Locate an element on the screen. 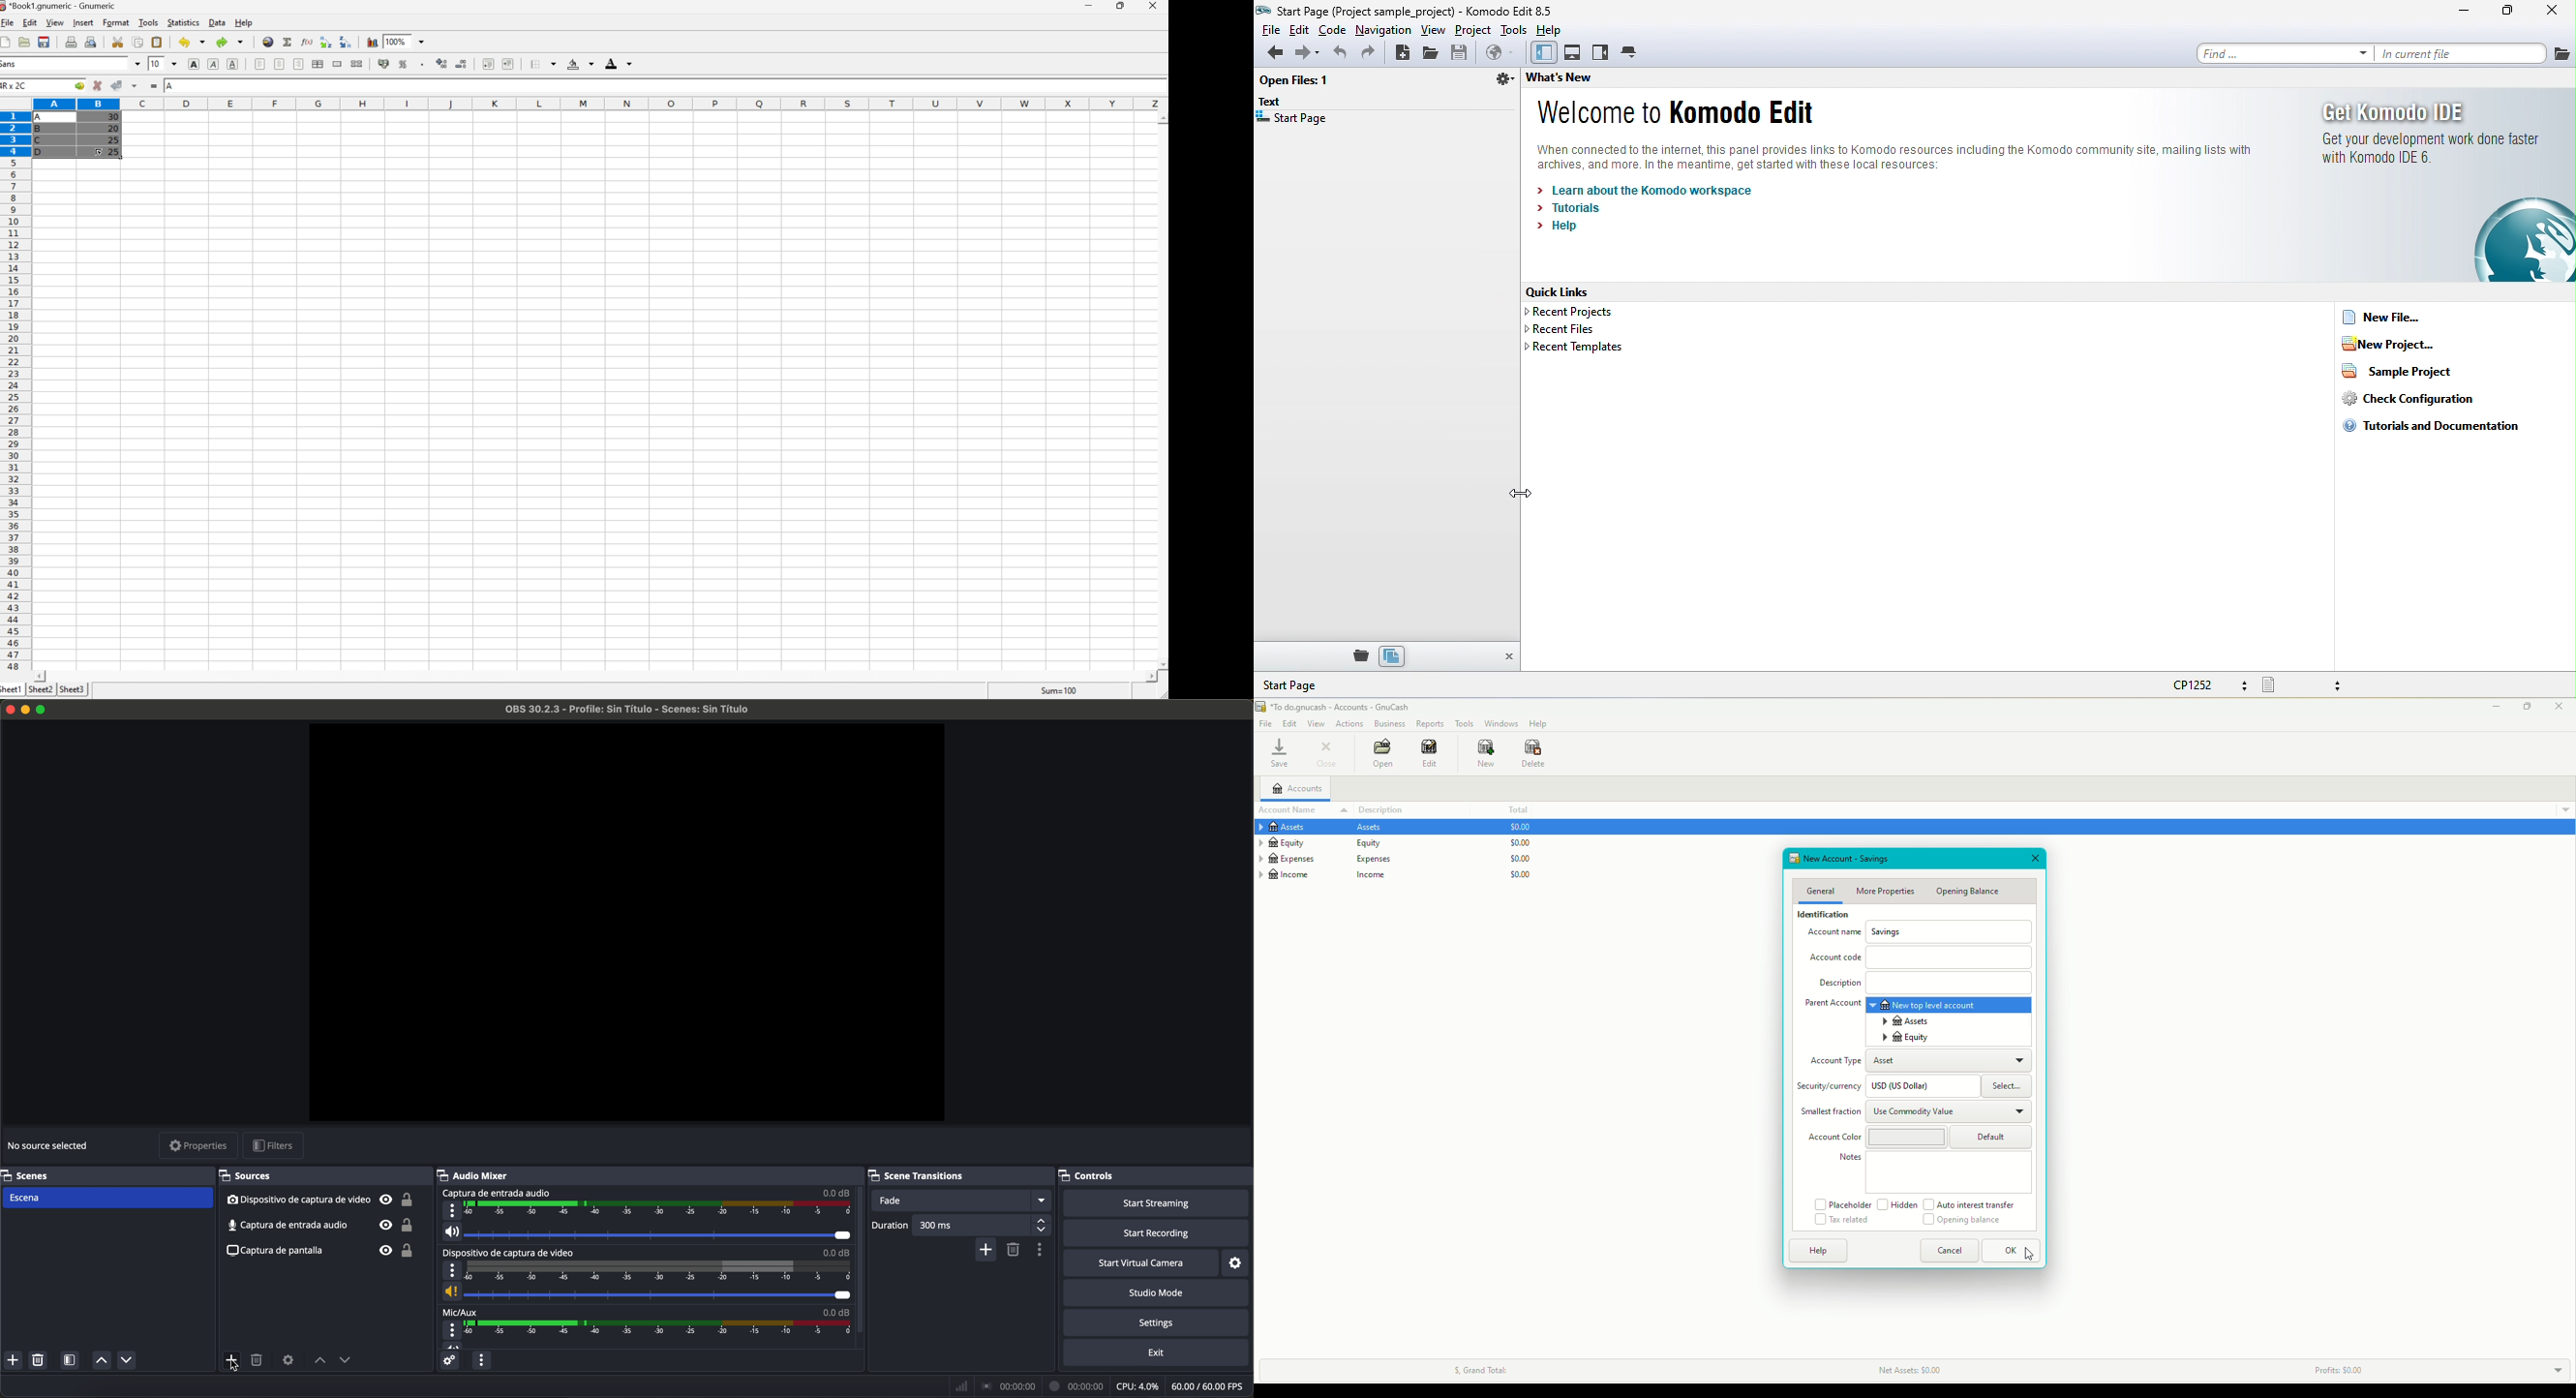 This screenshot has height=1400, width=2576. Sheet2 is located at coordinates (40, 690).